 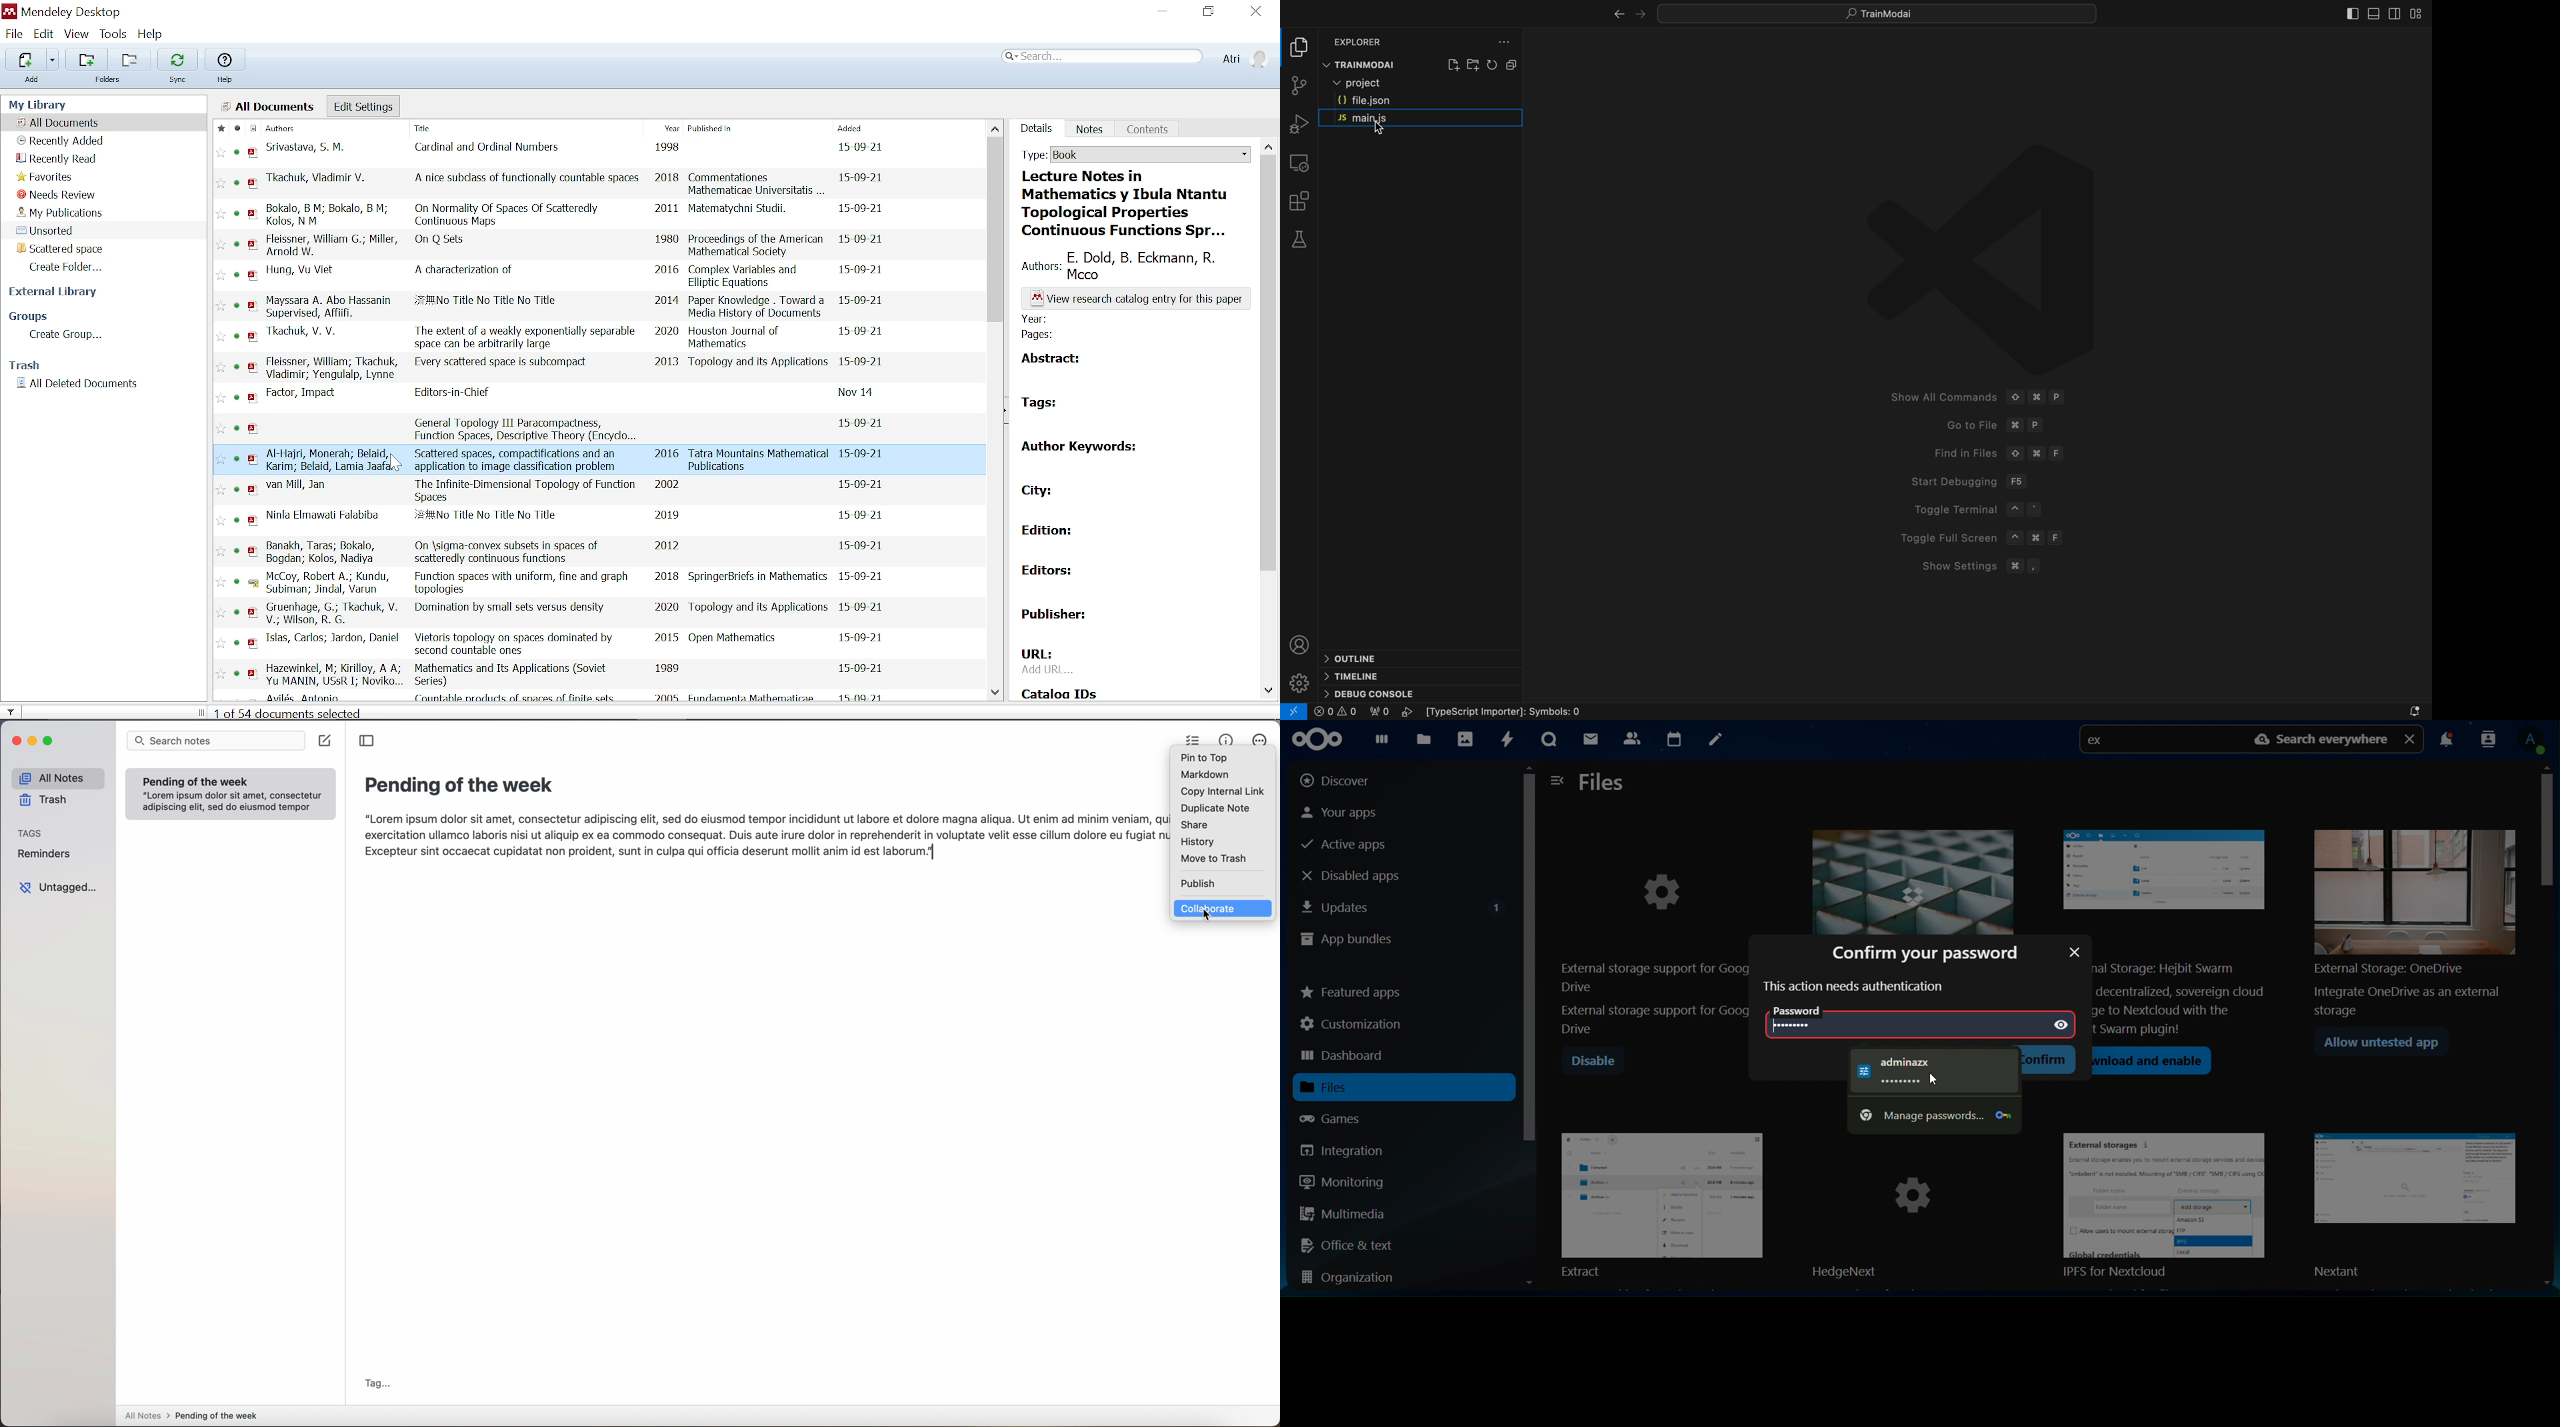 I want to click on 2019, so click(x=666, y=514).